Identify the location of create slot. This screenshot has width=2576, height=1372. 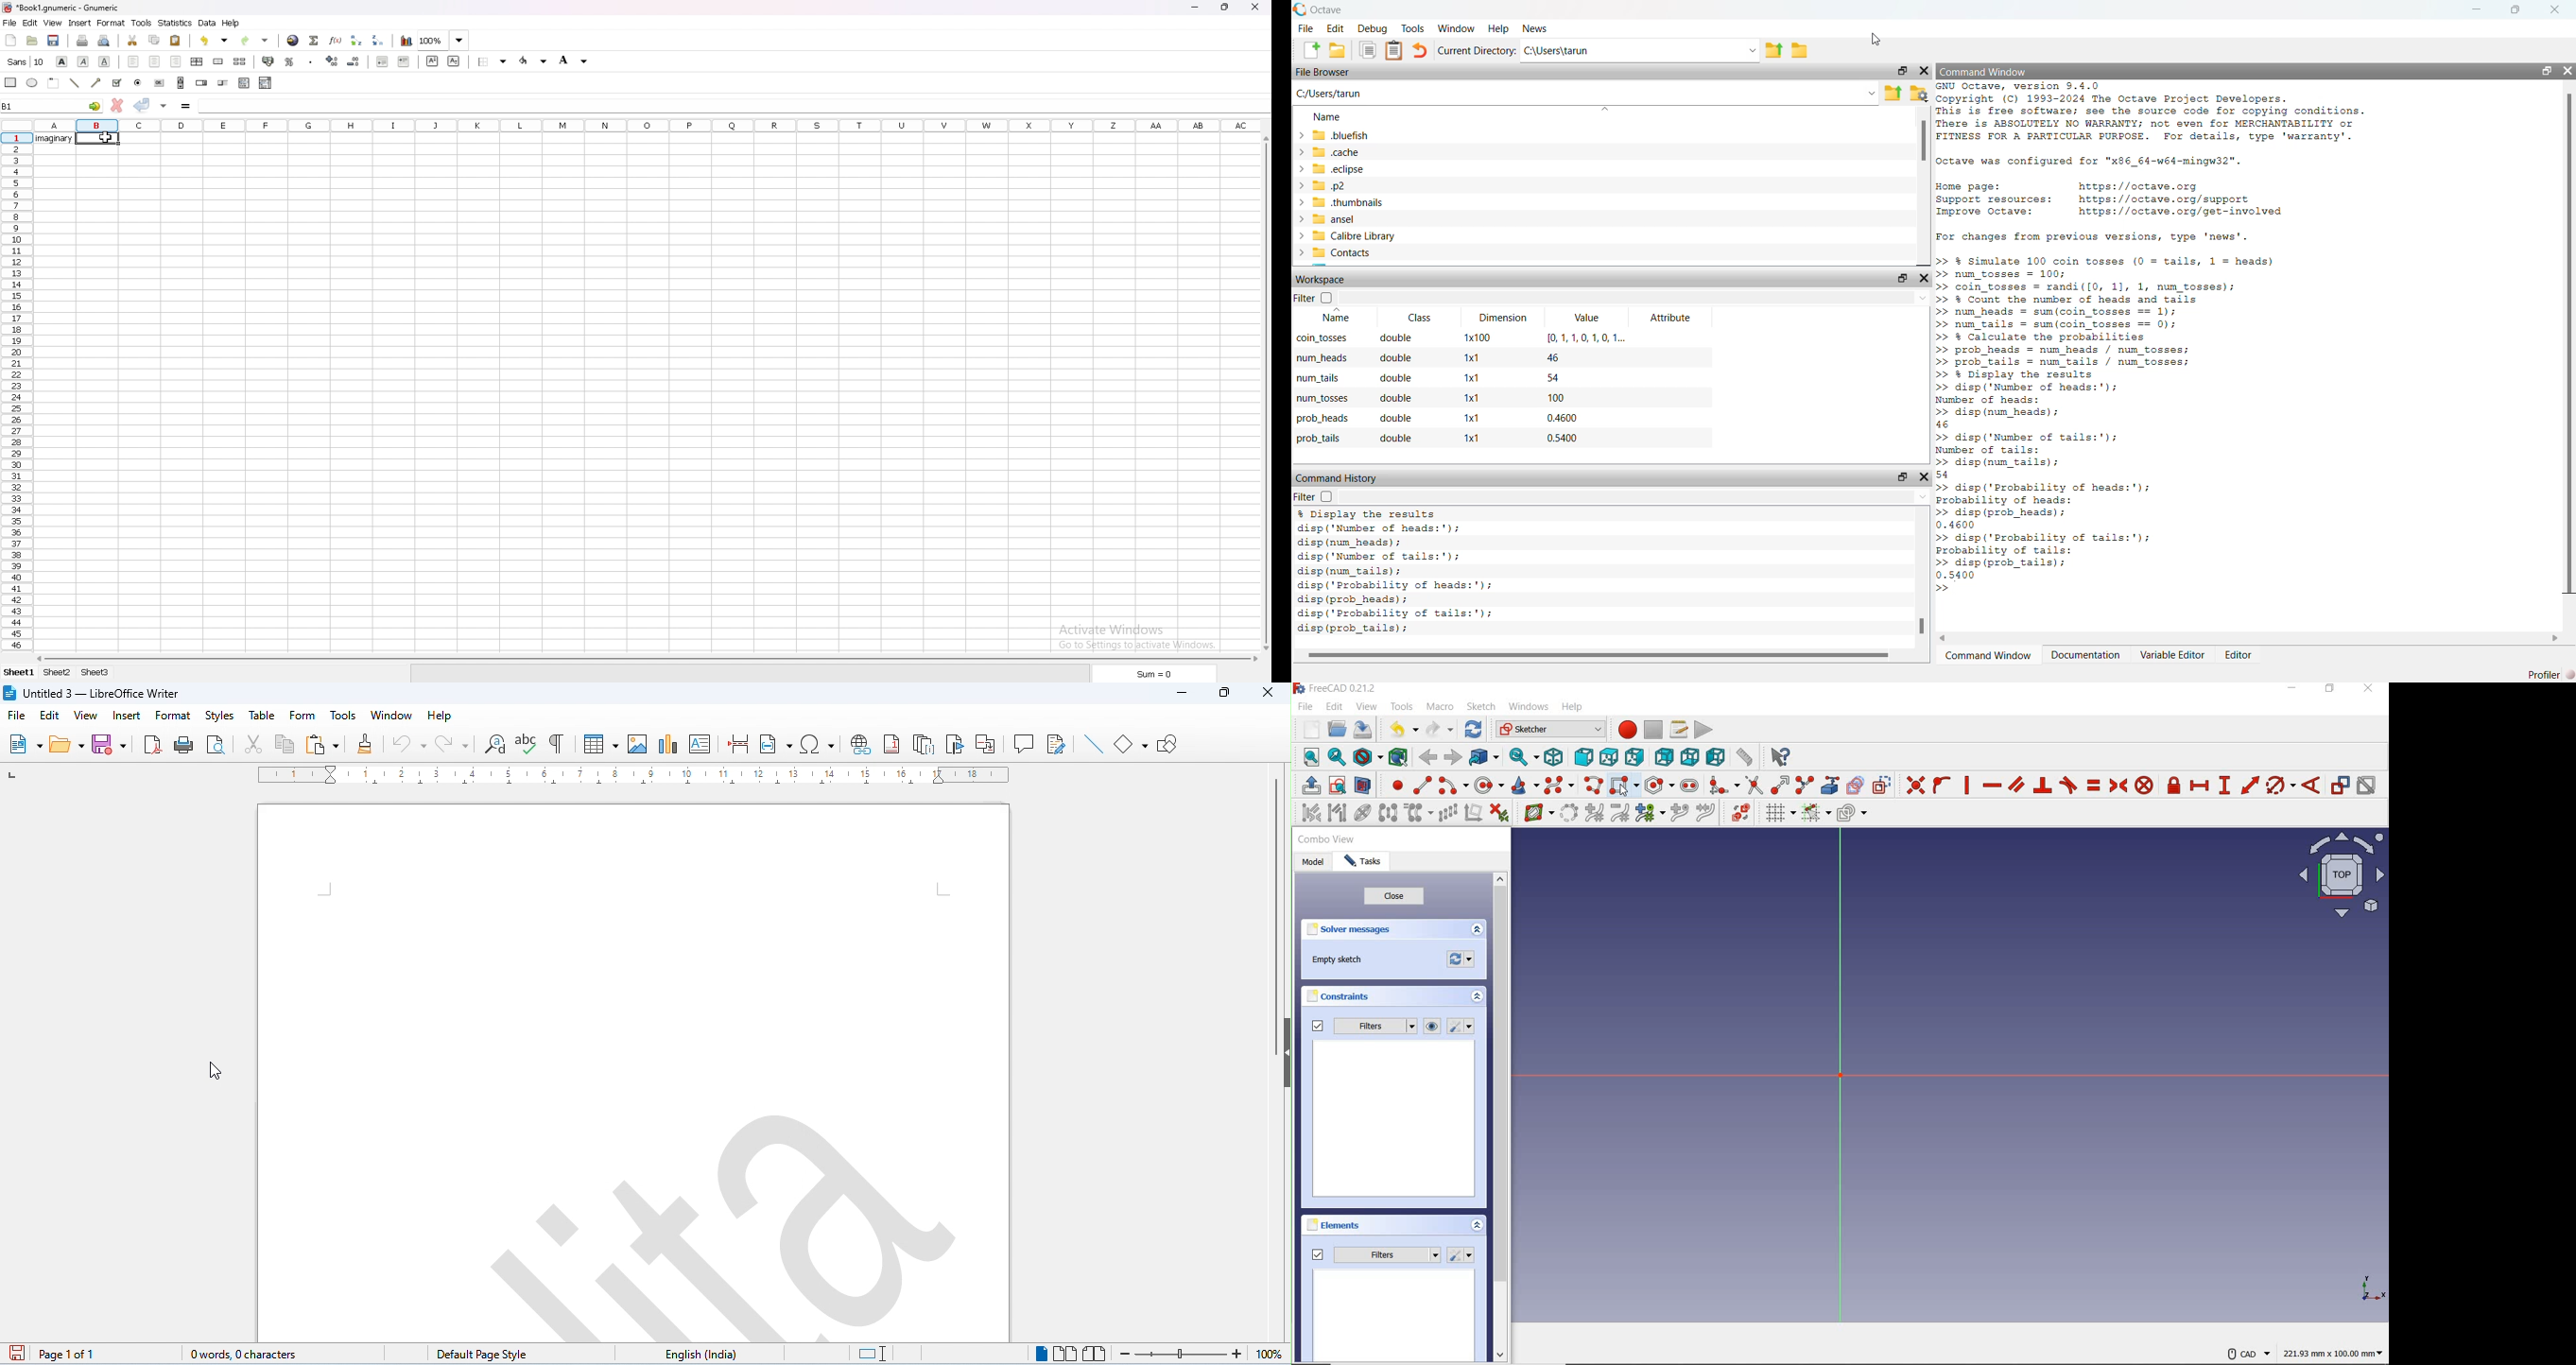
(1690, 786).